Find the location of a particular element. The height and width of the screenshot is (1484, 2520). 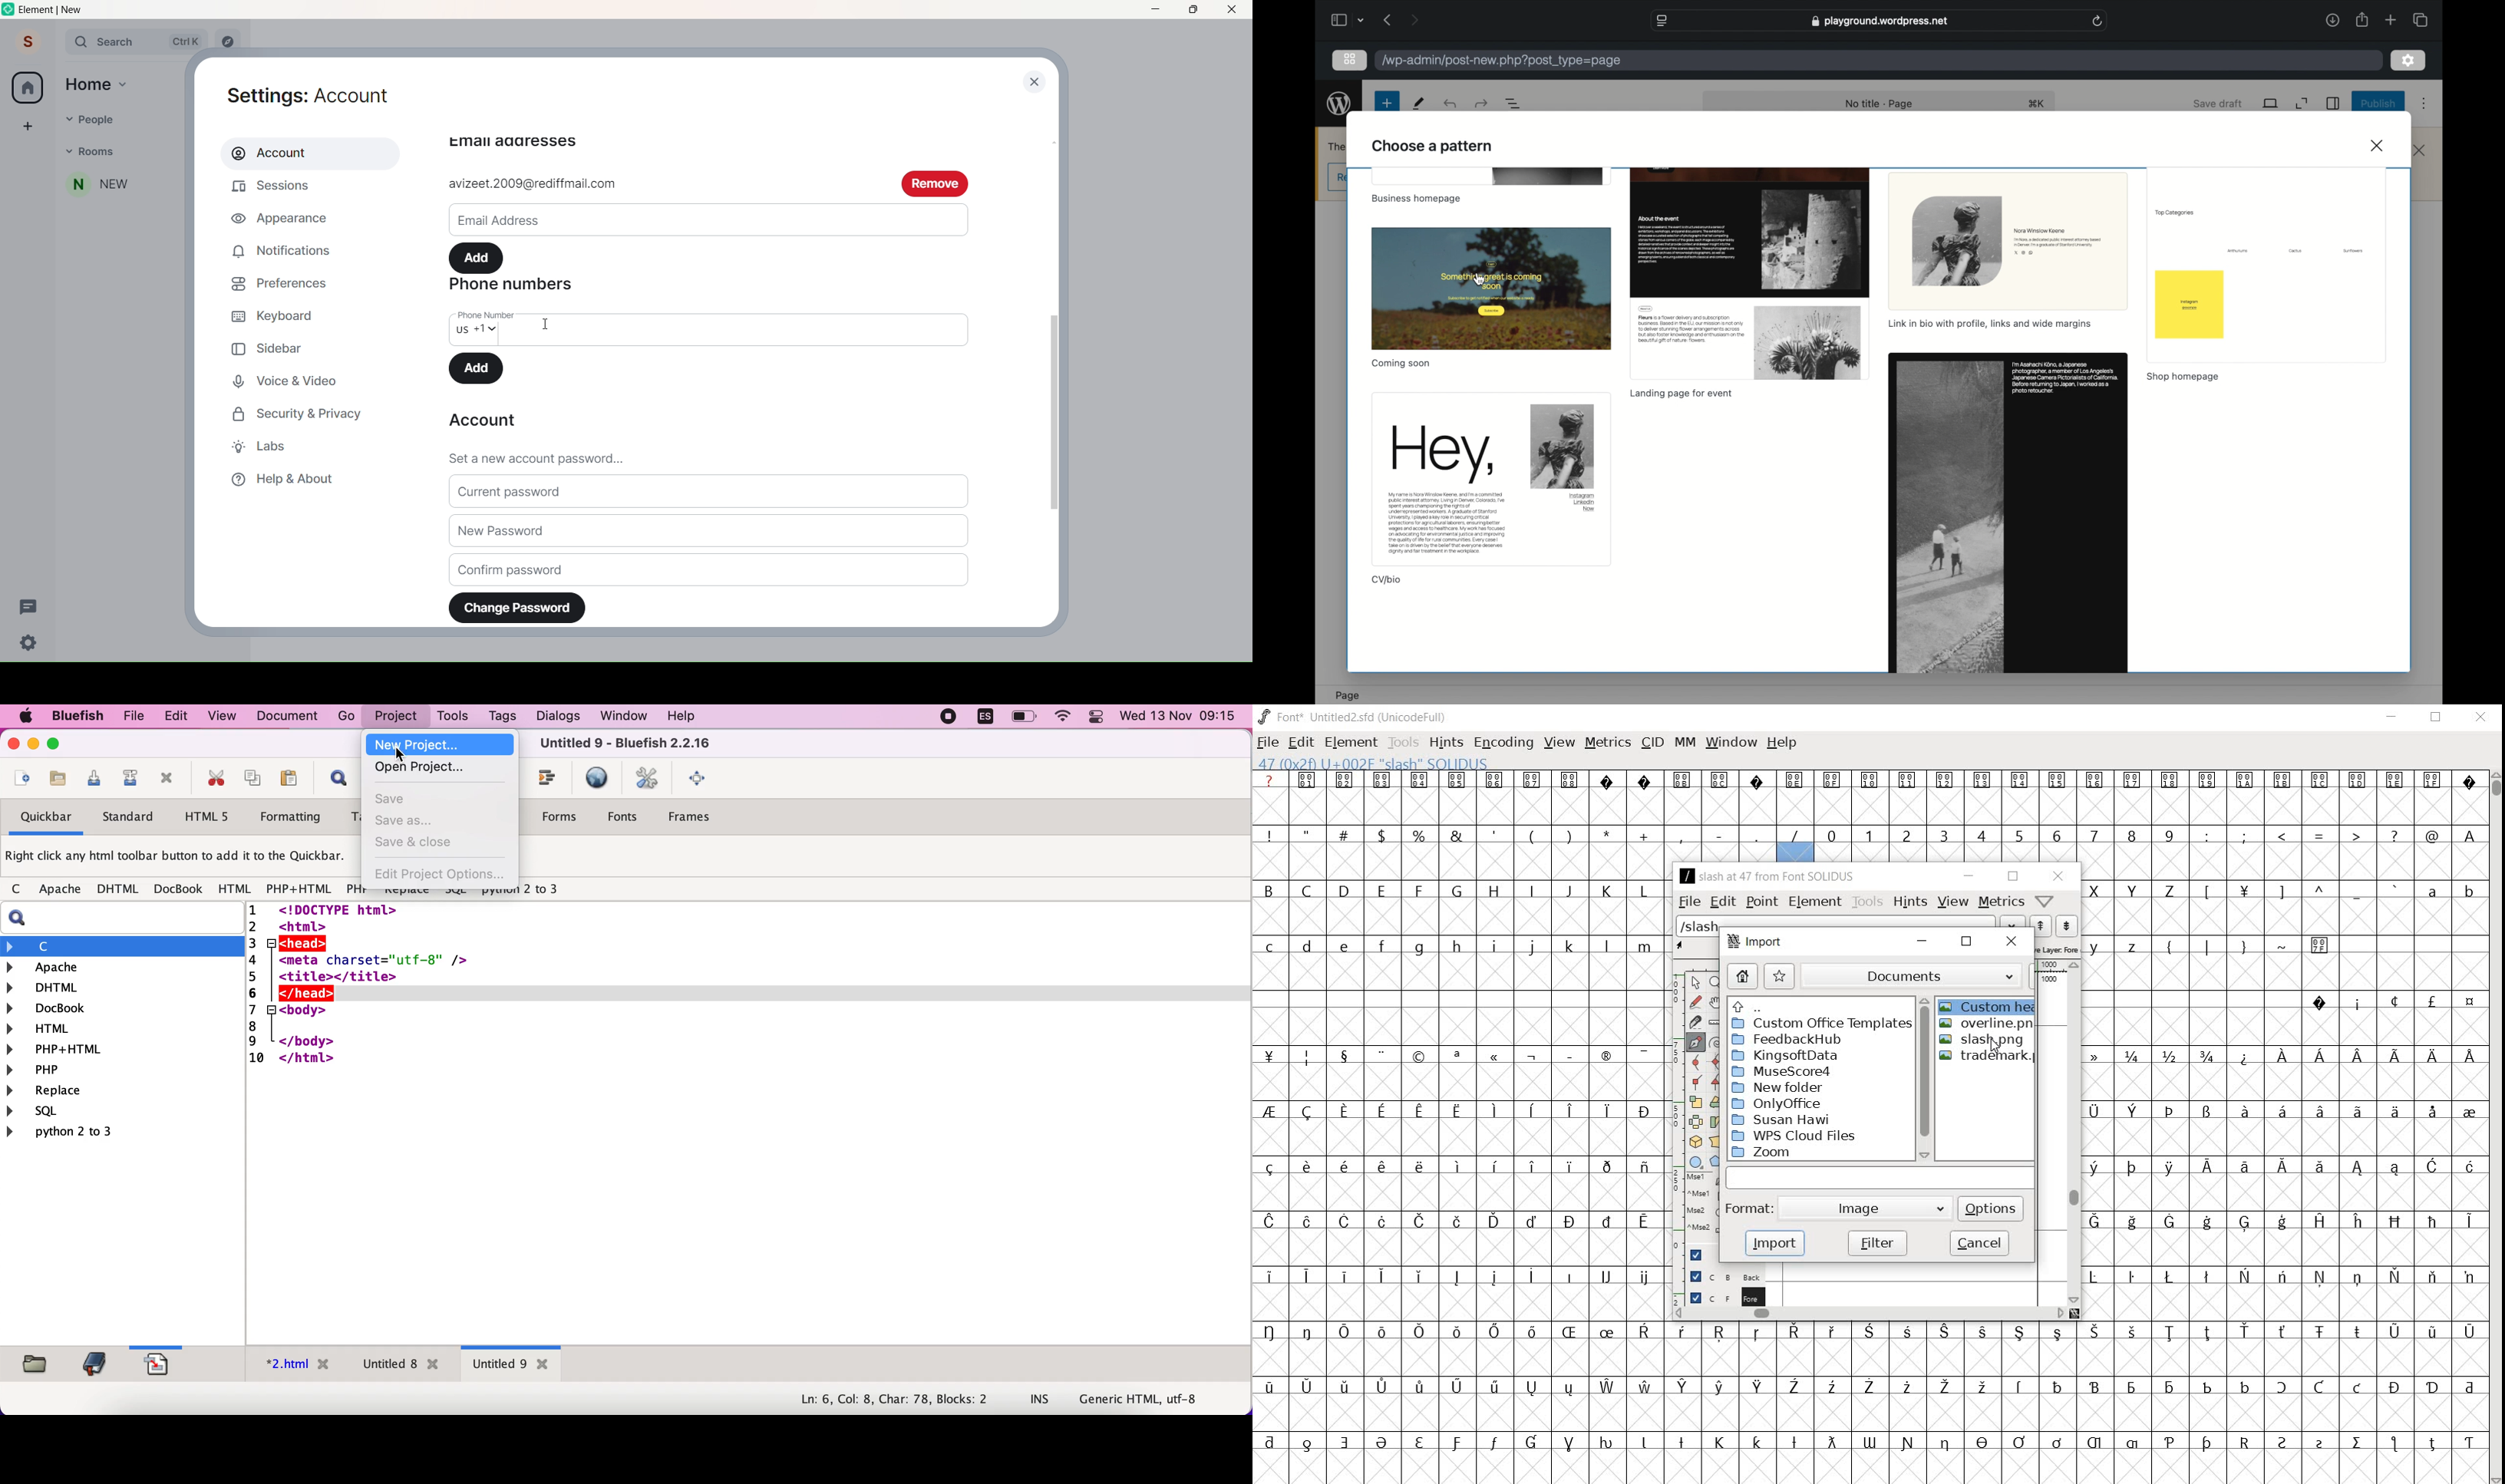

empty cells is located at coordinates (1459, 863).